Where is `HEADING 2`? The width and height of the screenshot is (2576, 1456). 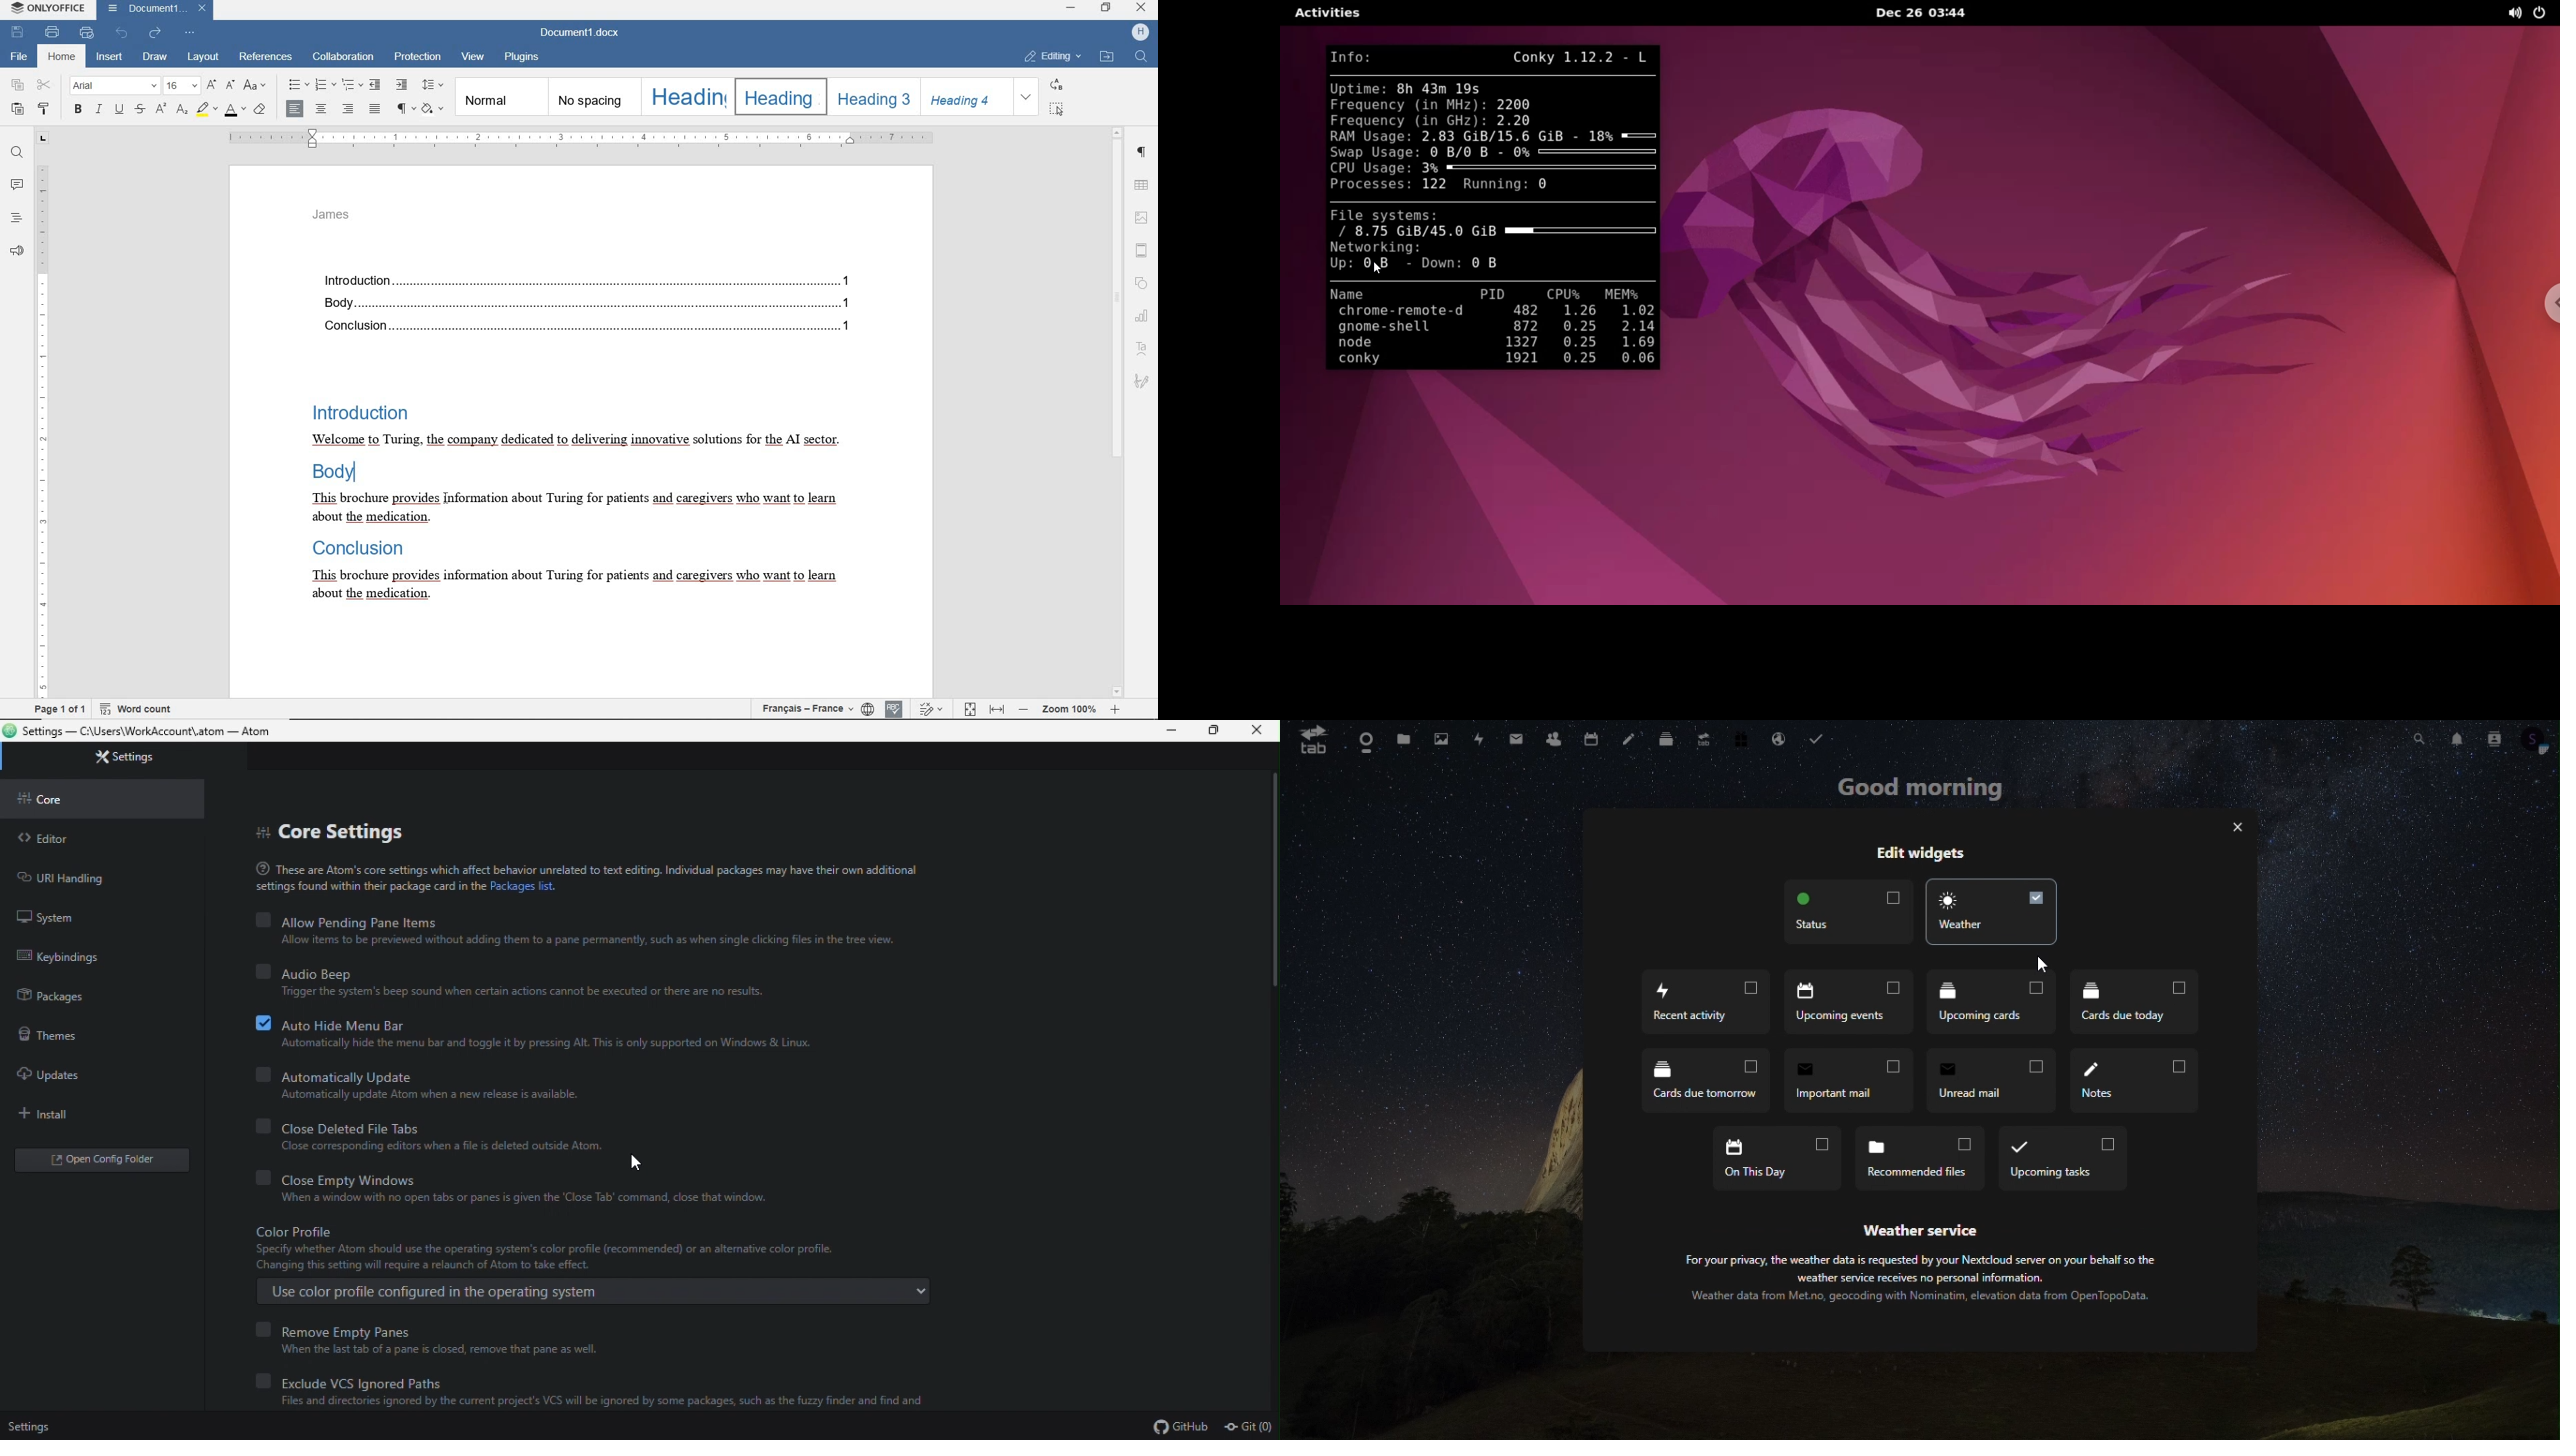 HEADING 2 is located at coordinates (779, 96).